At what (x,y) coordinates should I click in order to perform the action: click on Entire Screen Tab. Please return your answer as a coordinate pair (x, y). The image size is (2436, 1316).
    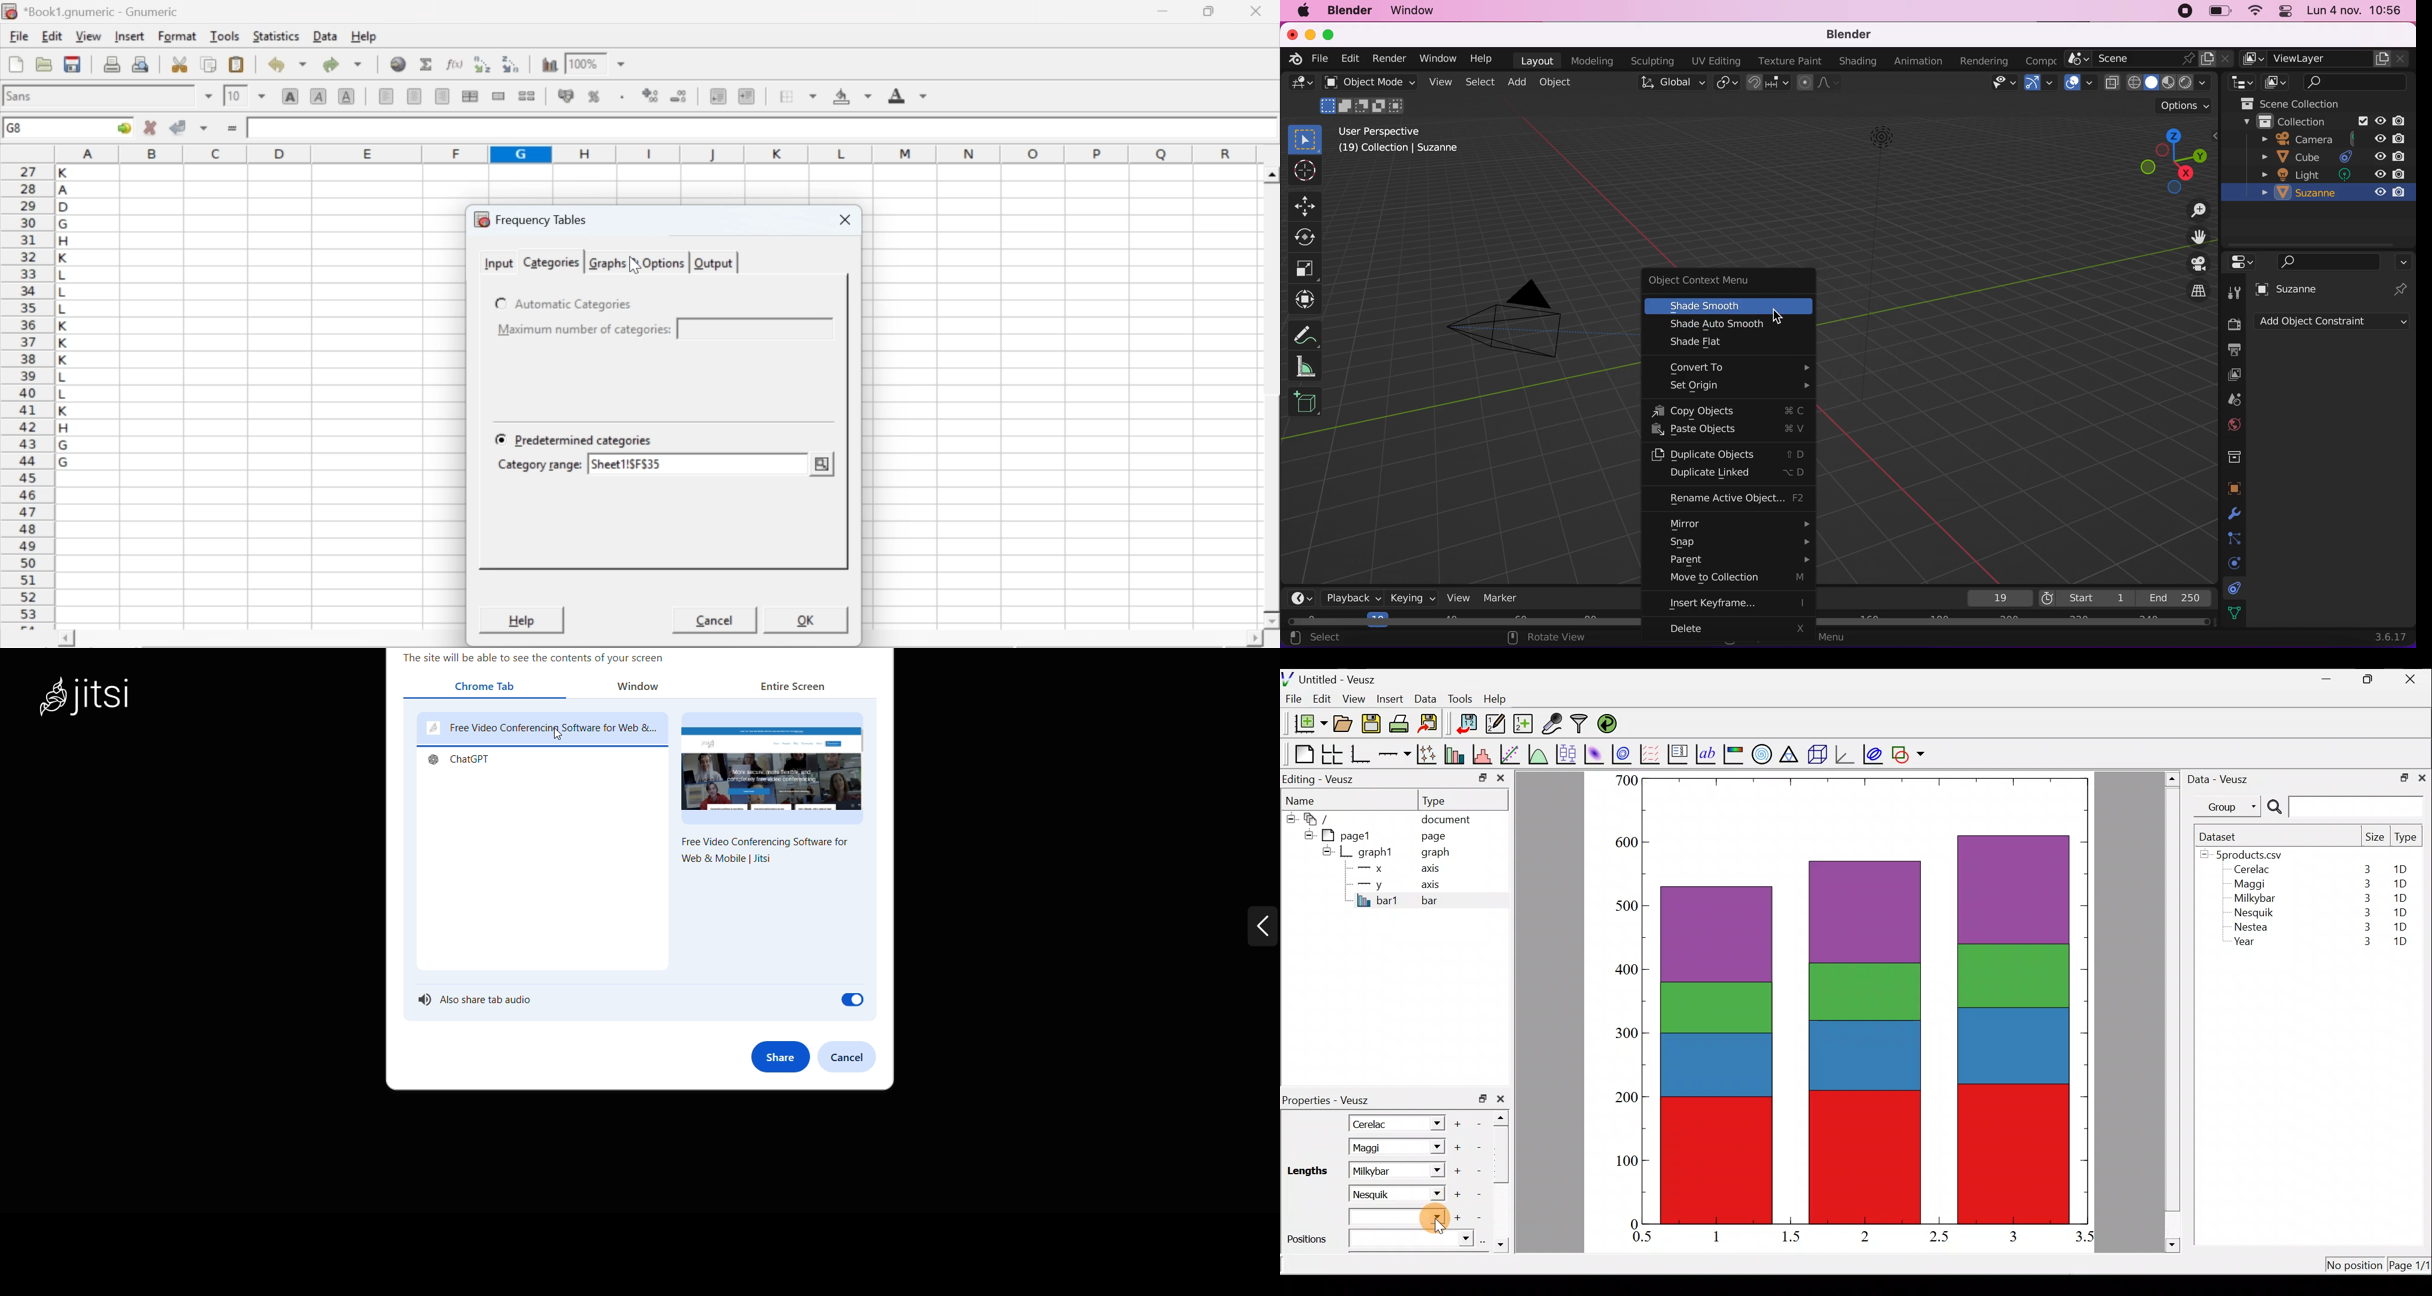
    Looking at the image, I should click on (789, 689).